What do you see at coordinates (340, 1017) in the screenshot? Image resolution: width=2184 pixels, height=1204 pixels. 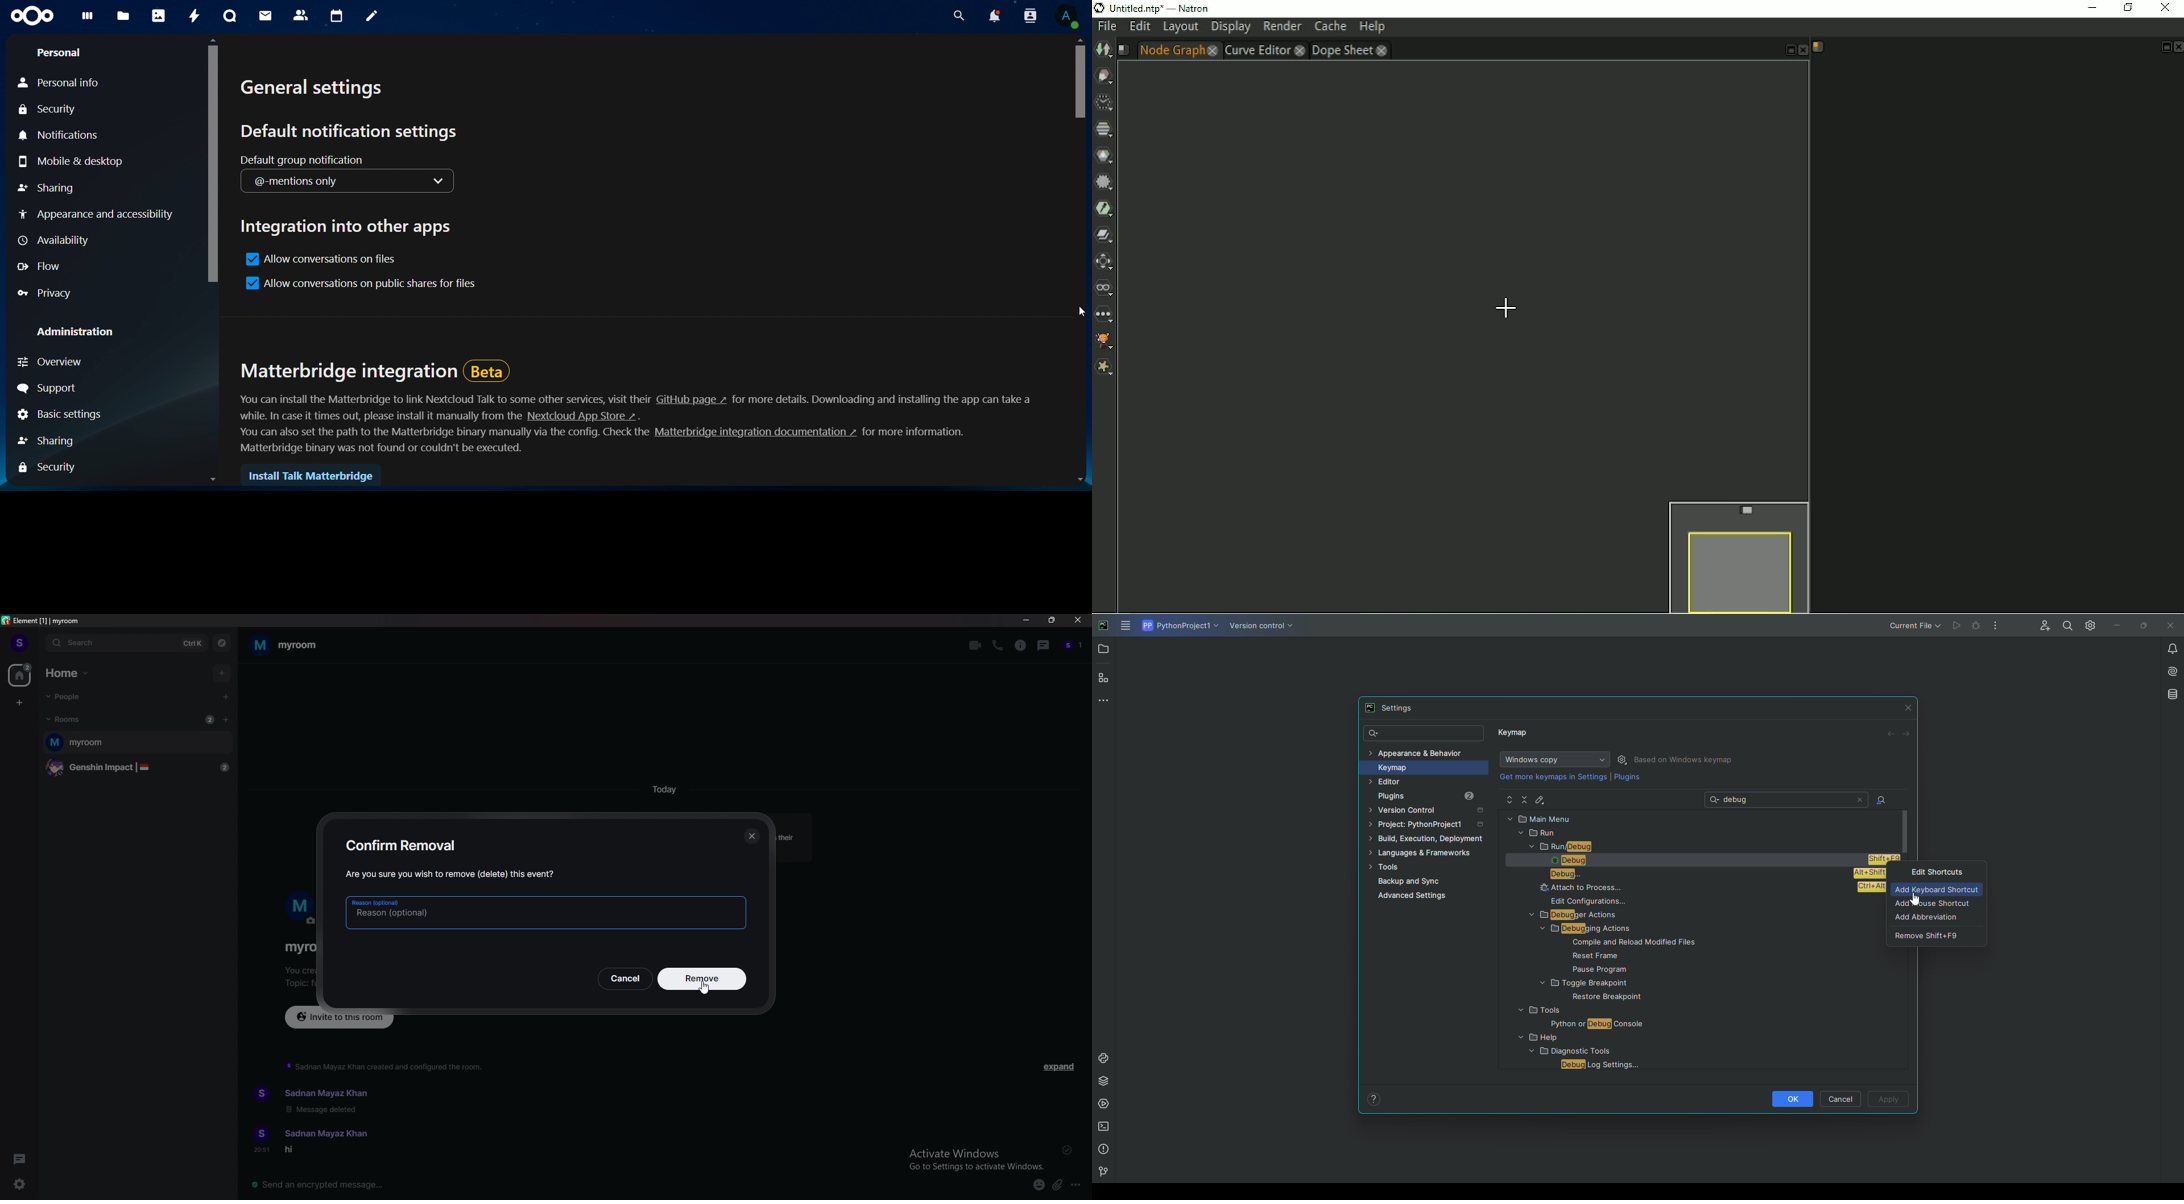 I see `invite to this room` at bounding box center [340, 1017].